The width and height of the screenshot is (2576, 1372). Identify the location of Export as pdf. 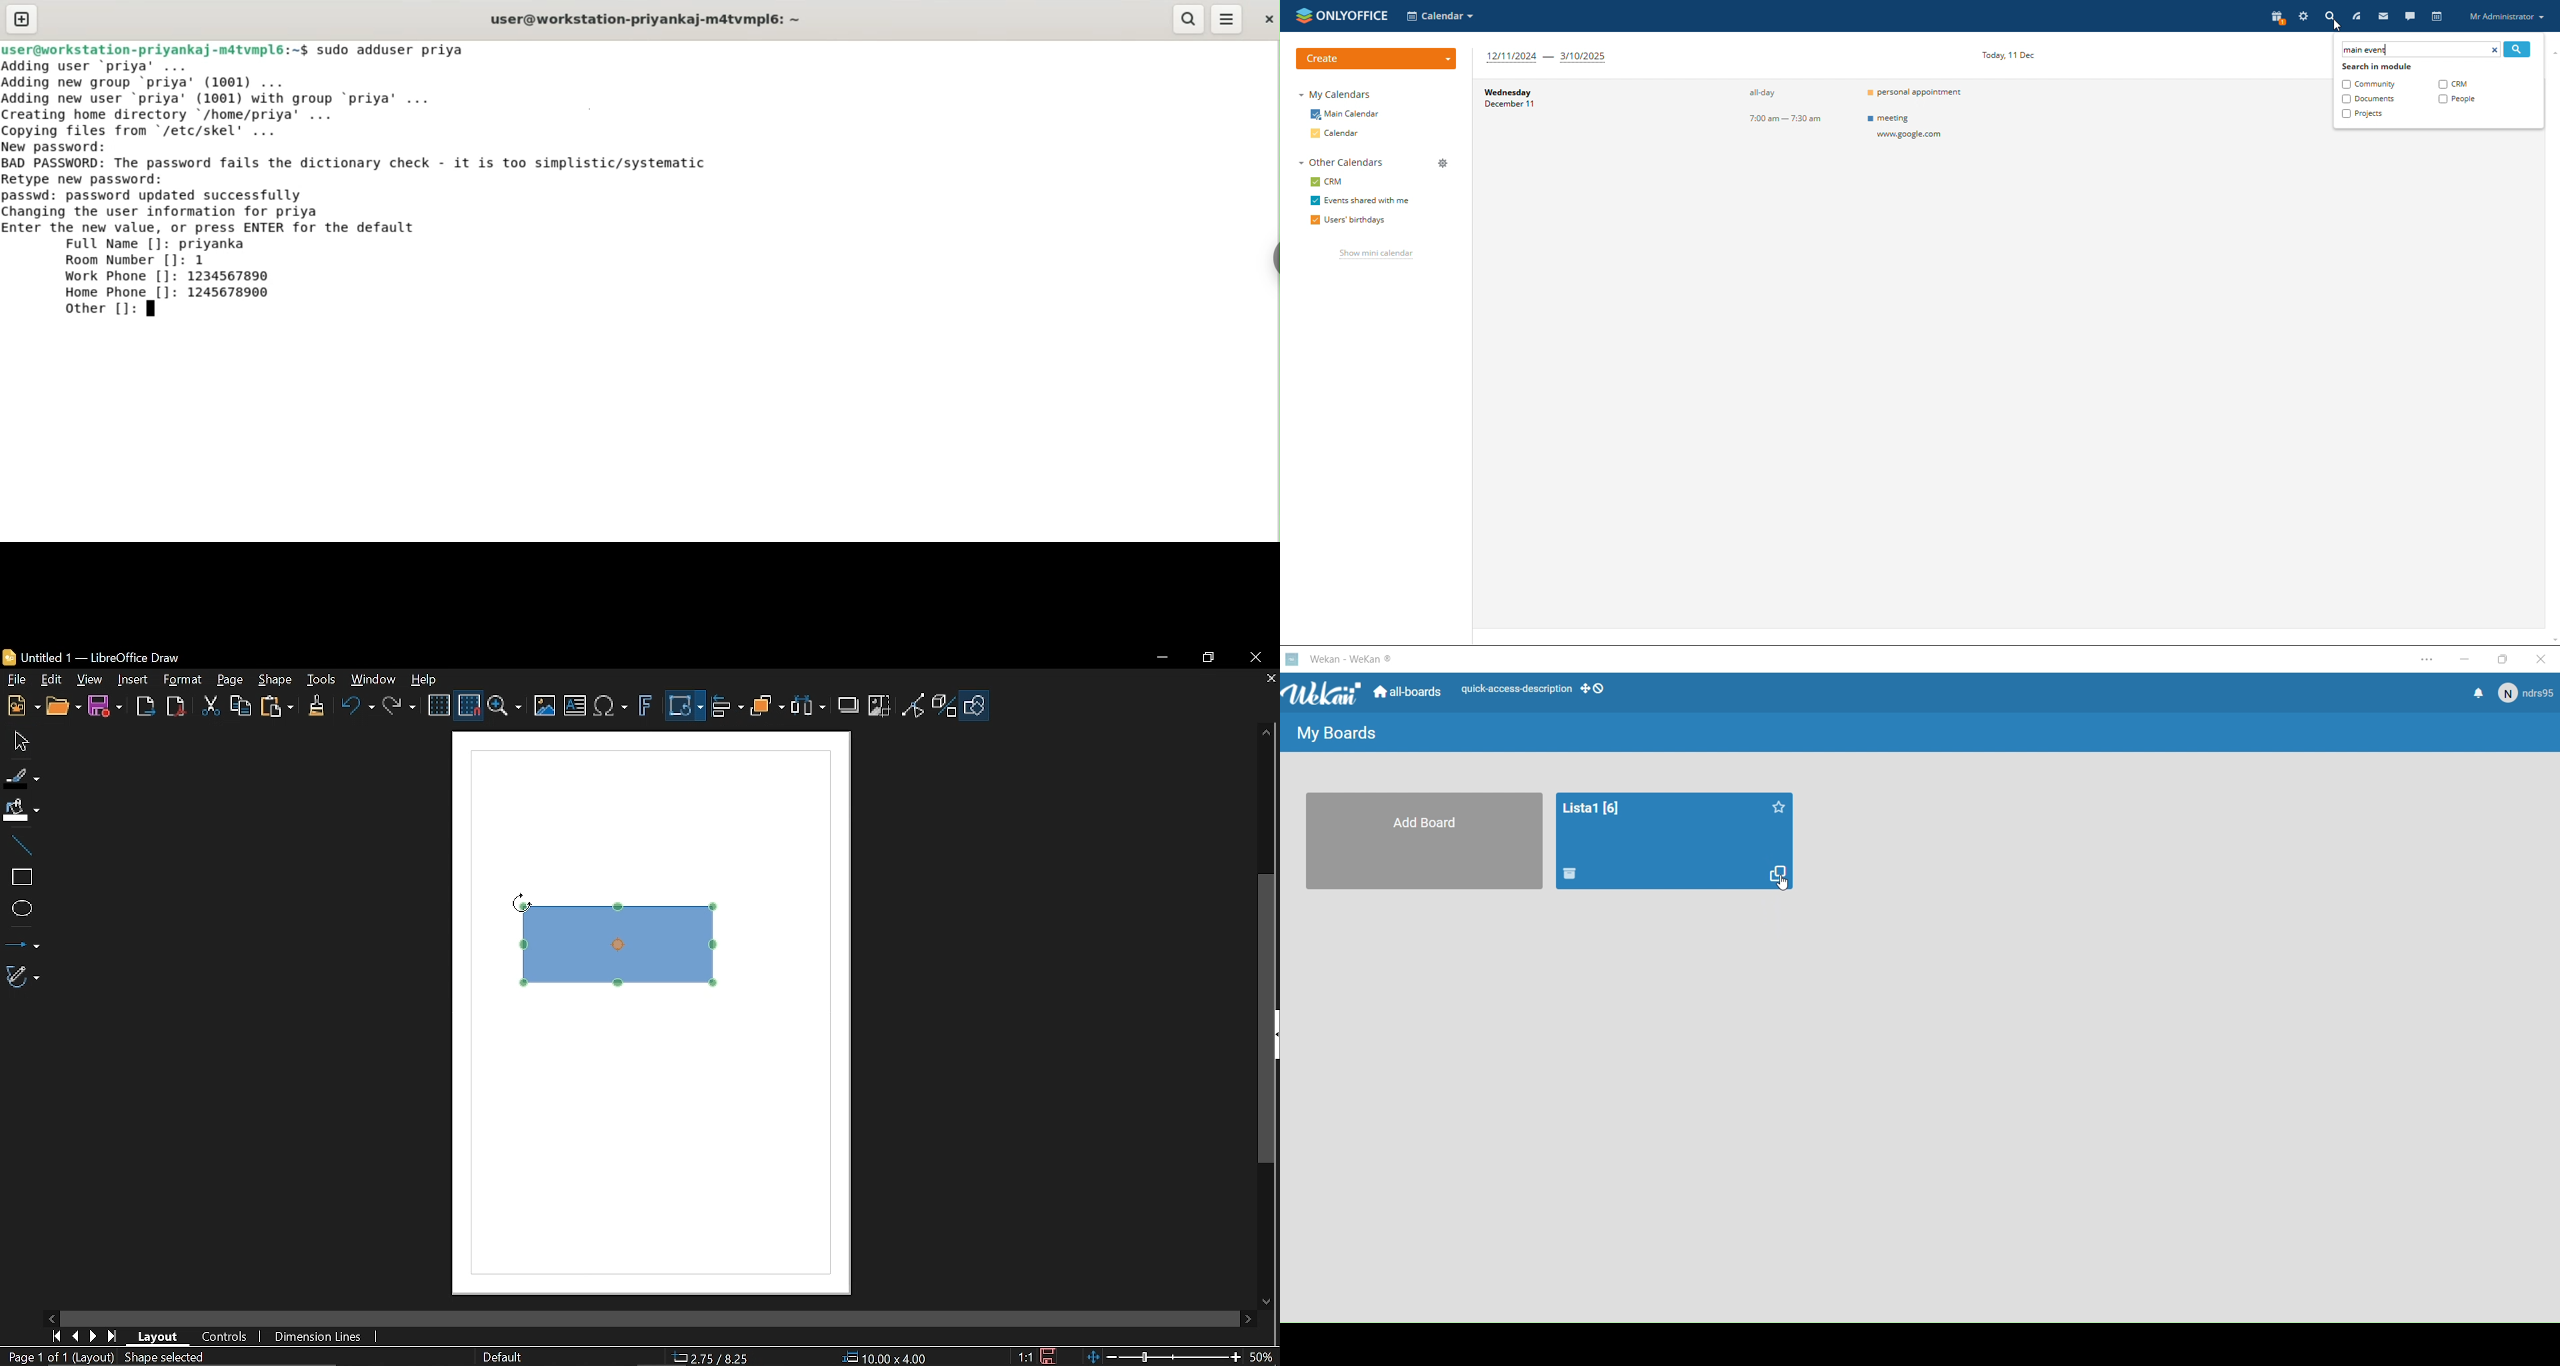
(175, 707).